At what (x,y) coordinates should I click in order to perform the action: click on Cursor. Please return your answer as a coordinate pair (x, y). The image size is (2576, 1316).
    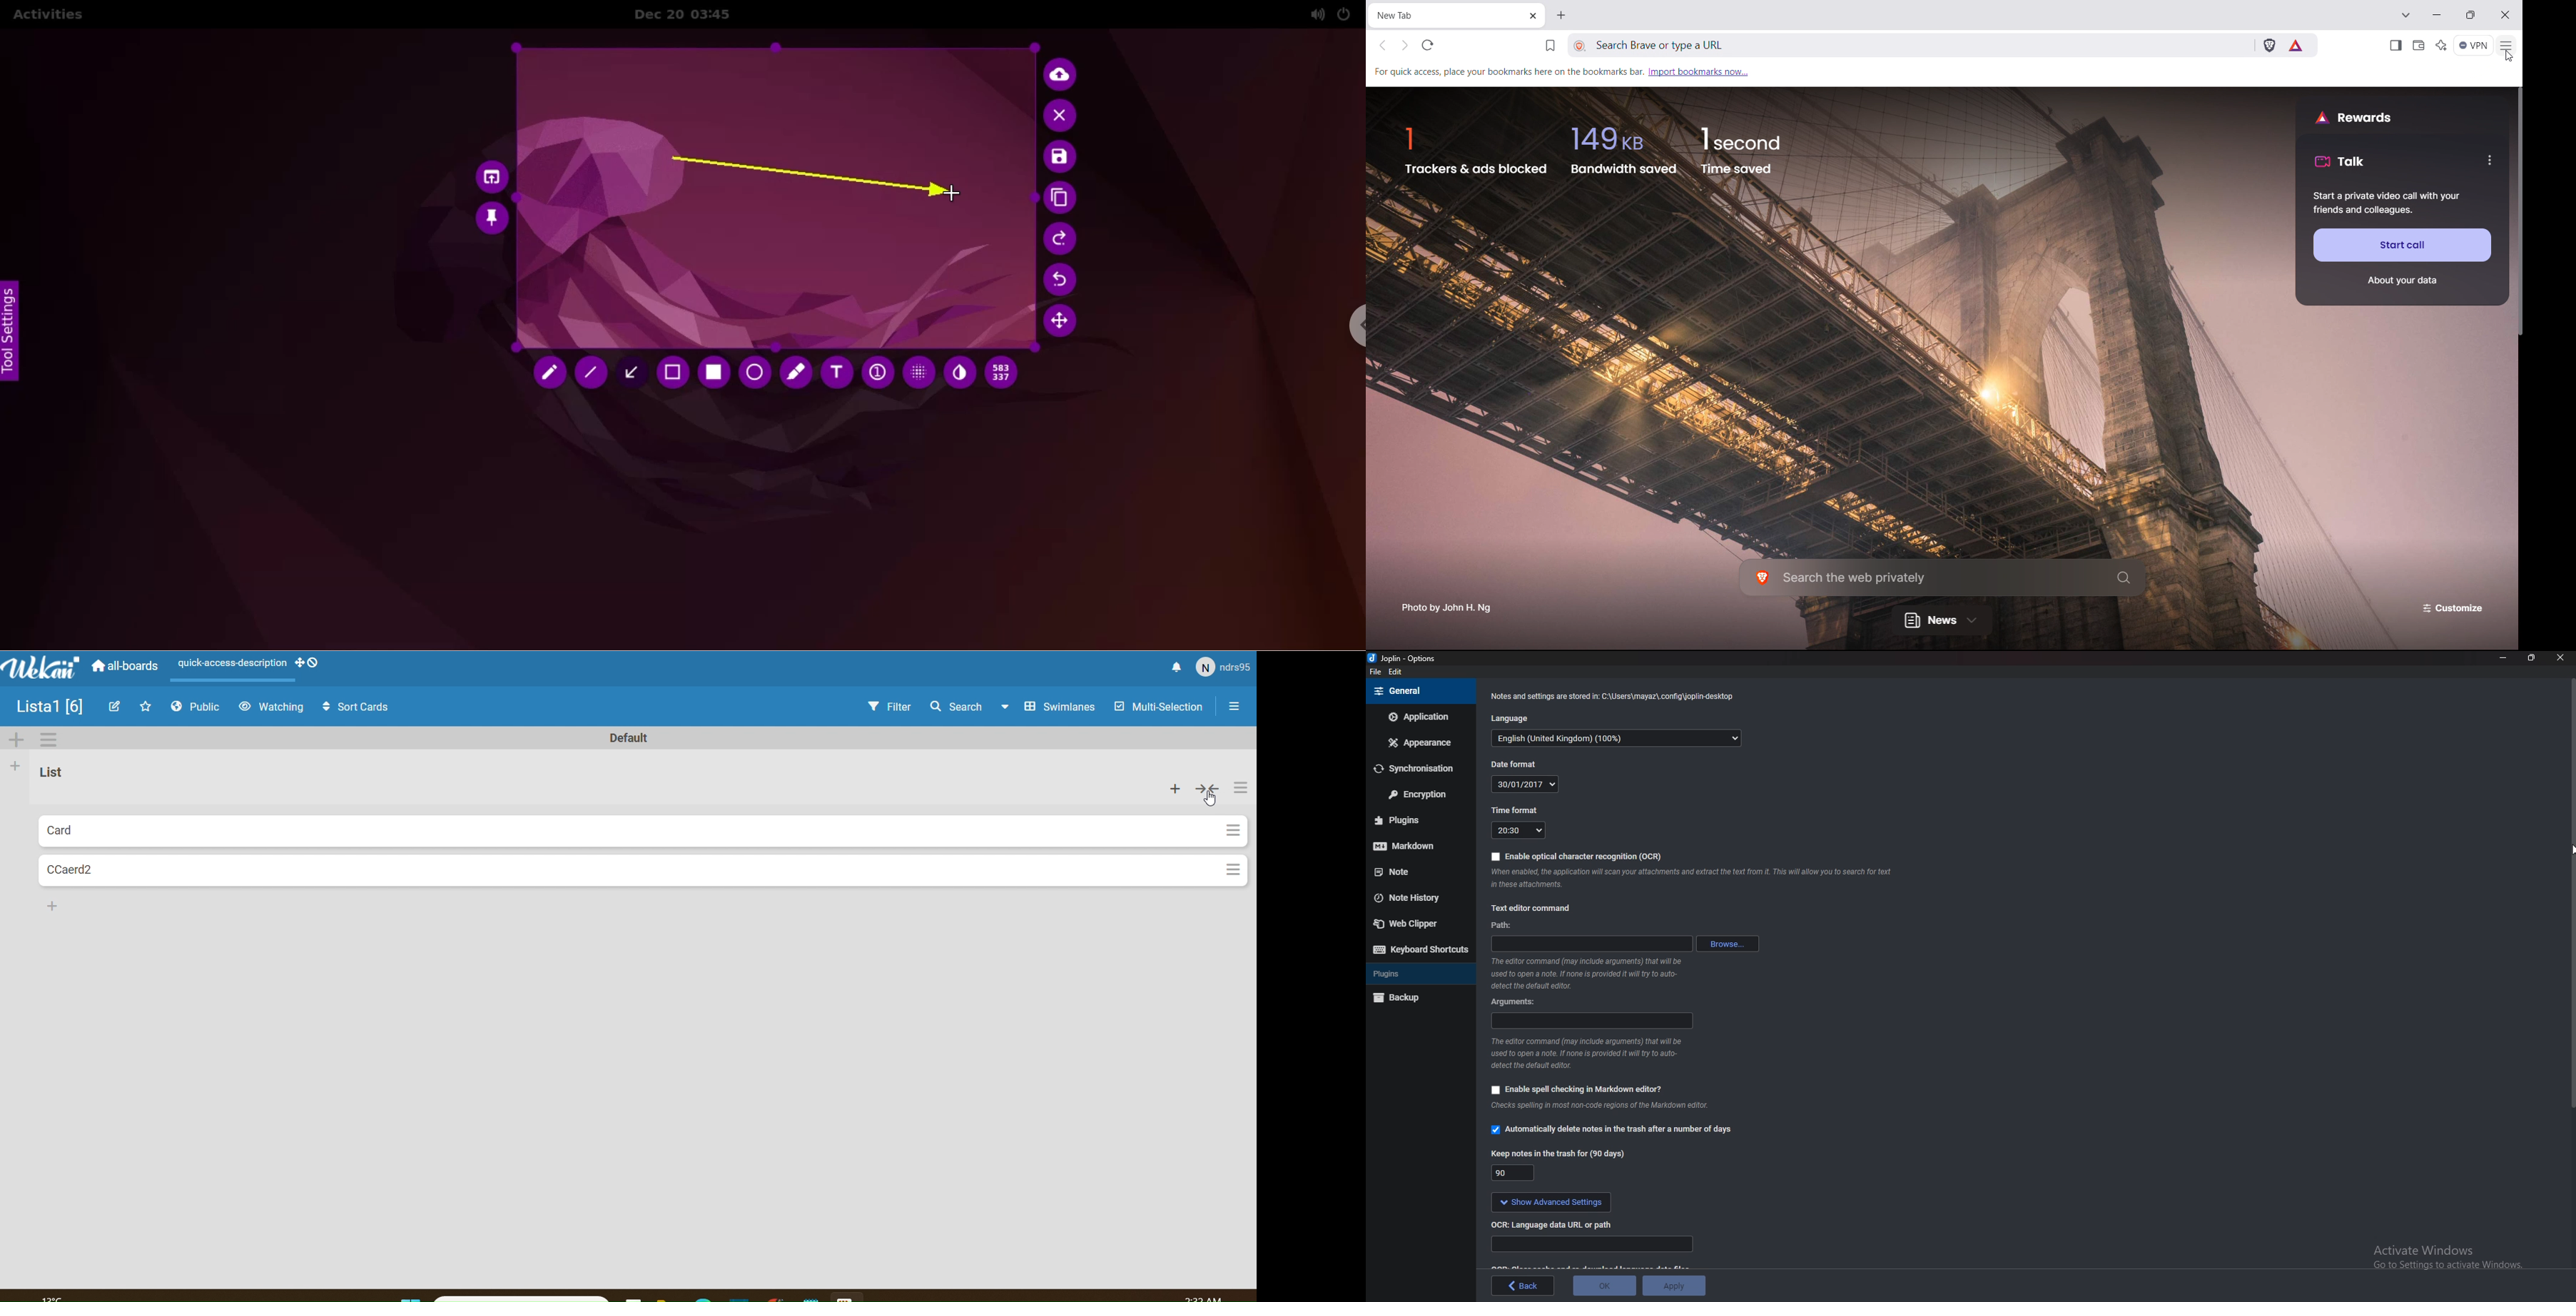
    Looking at the image, I should click on (2571, 850).